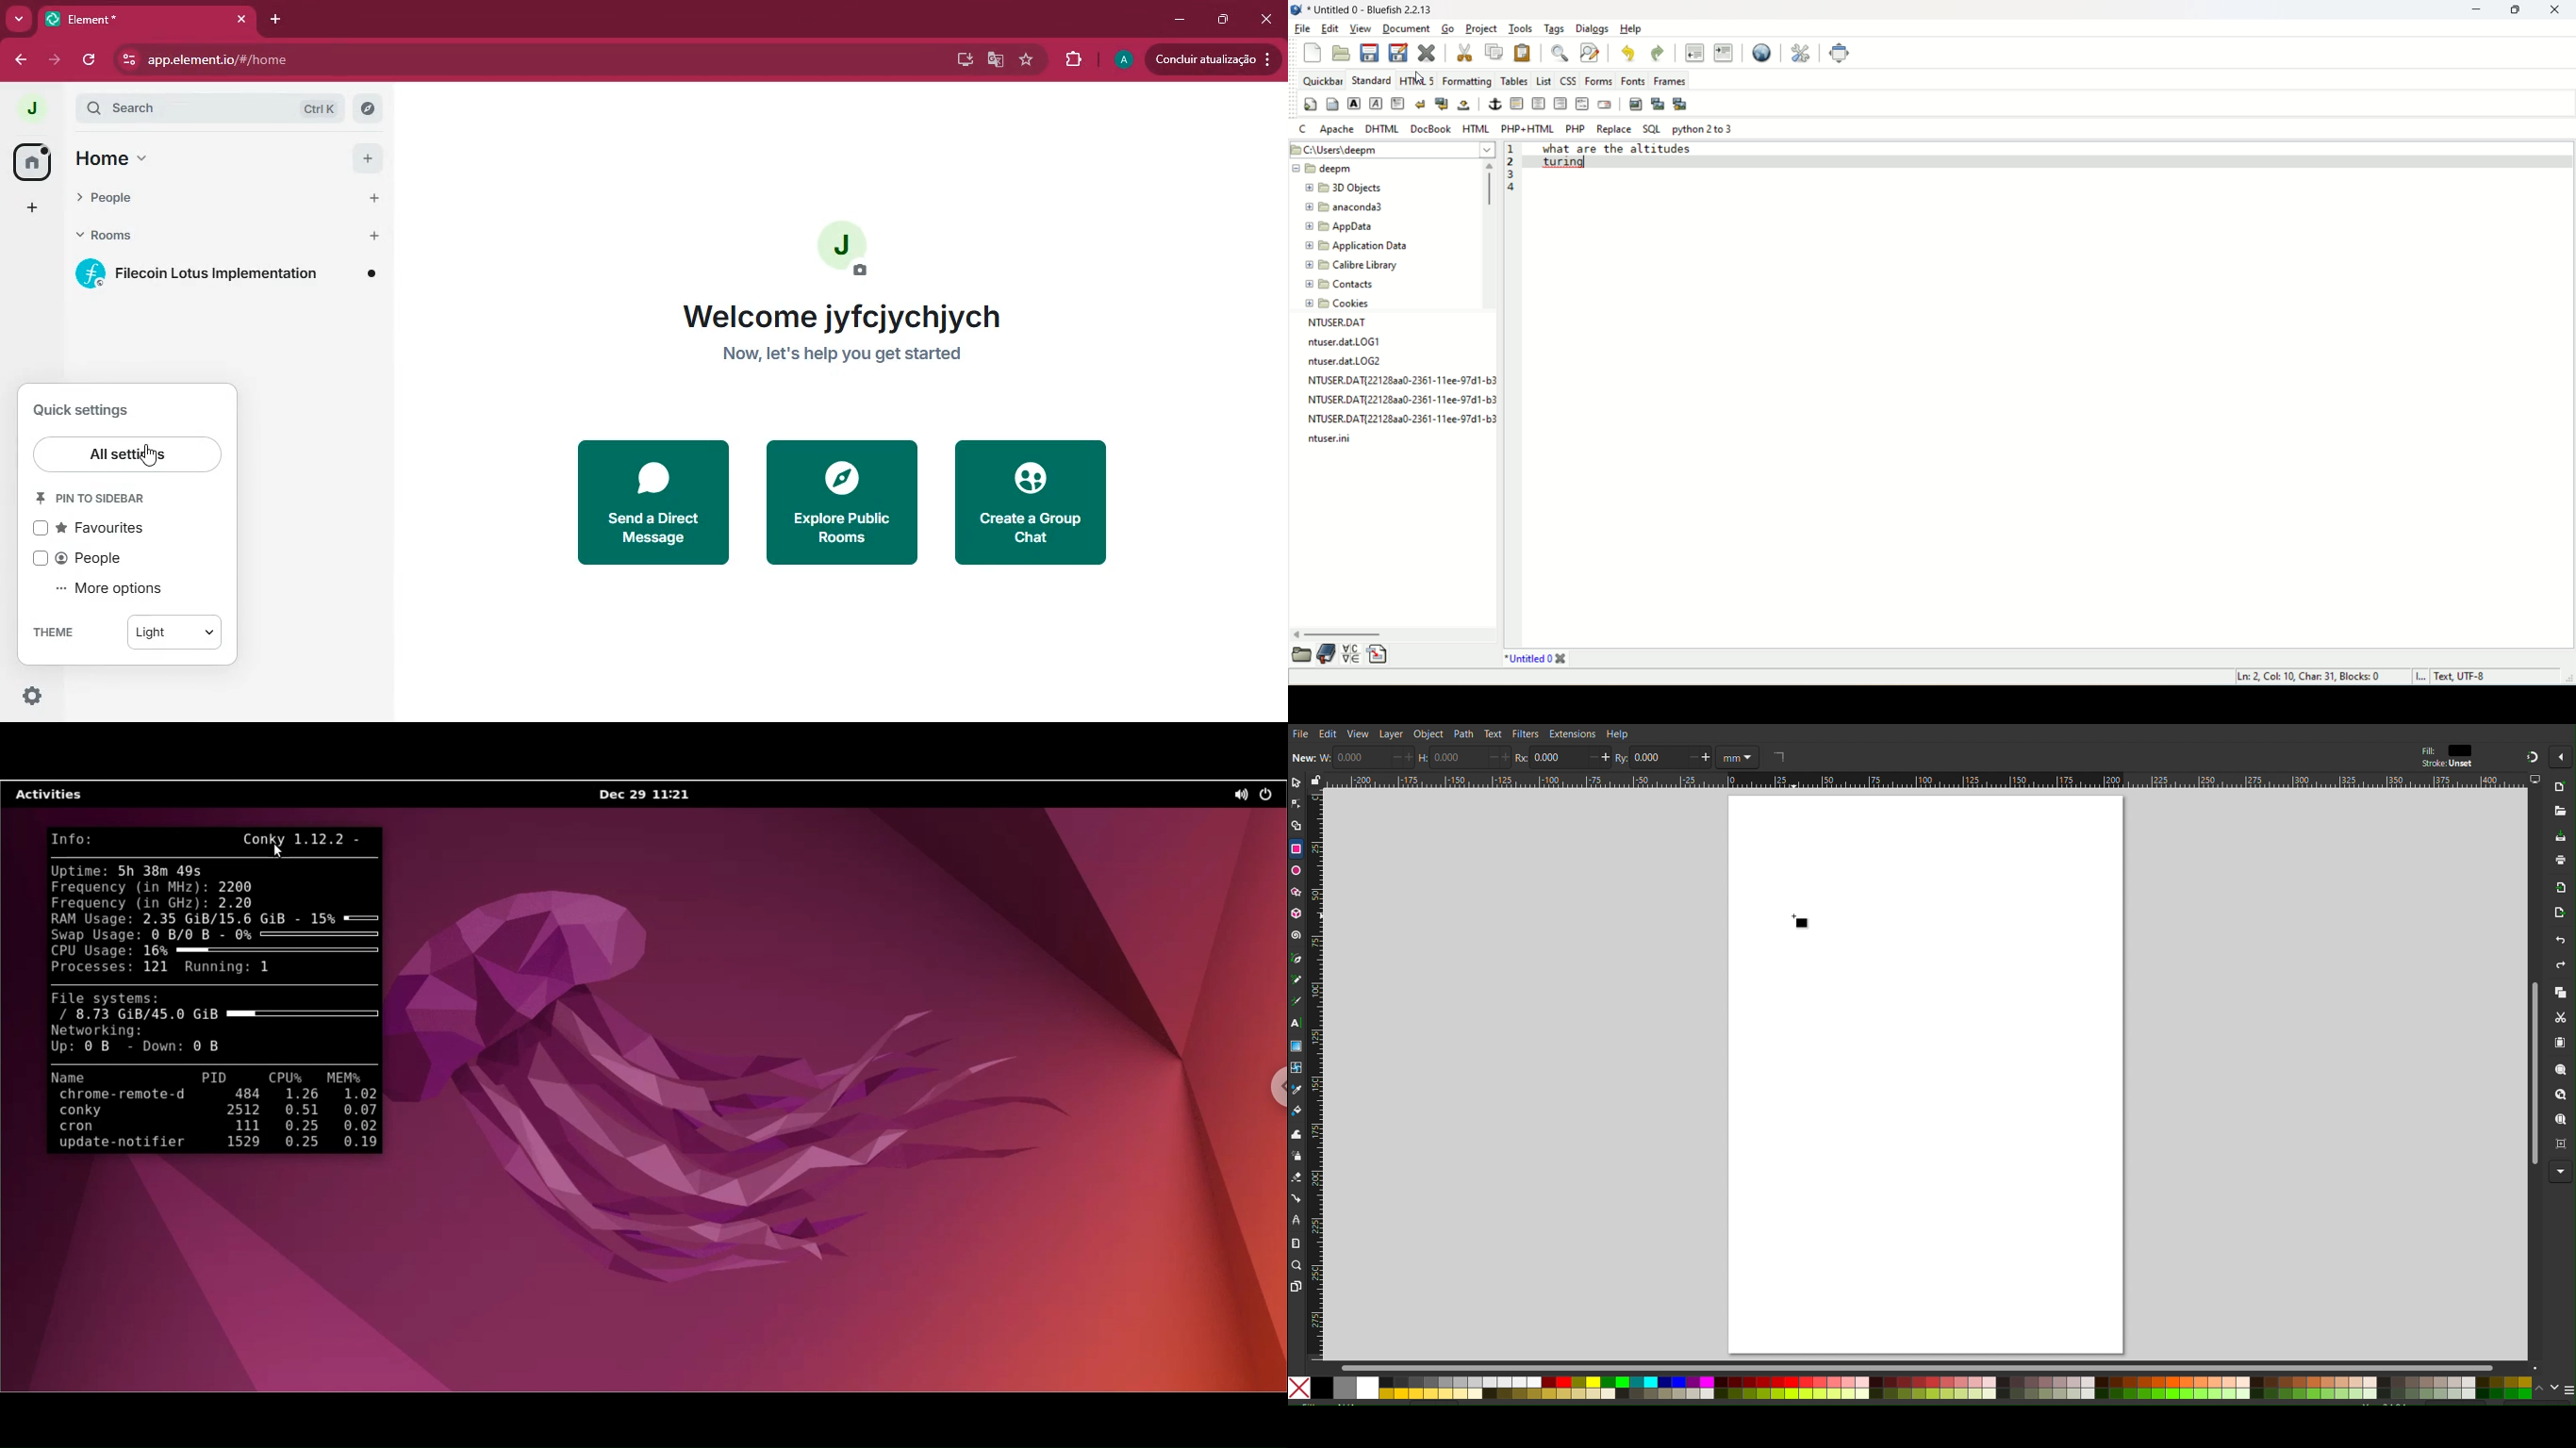 The width and height of the screenshot is (2576, 1456). I want to click on add button, so click(368, 200).